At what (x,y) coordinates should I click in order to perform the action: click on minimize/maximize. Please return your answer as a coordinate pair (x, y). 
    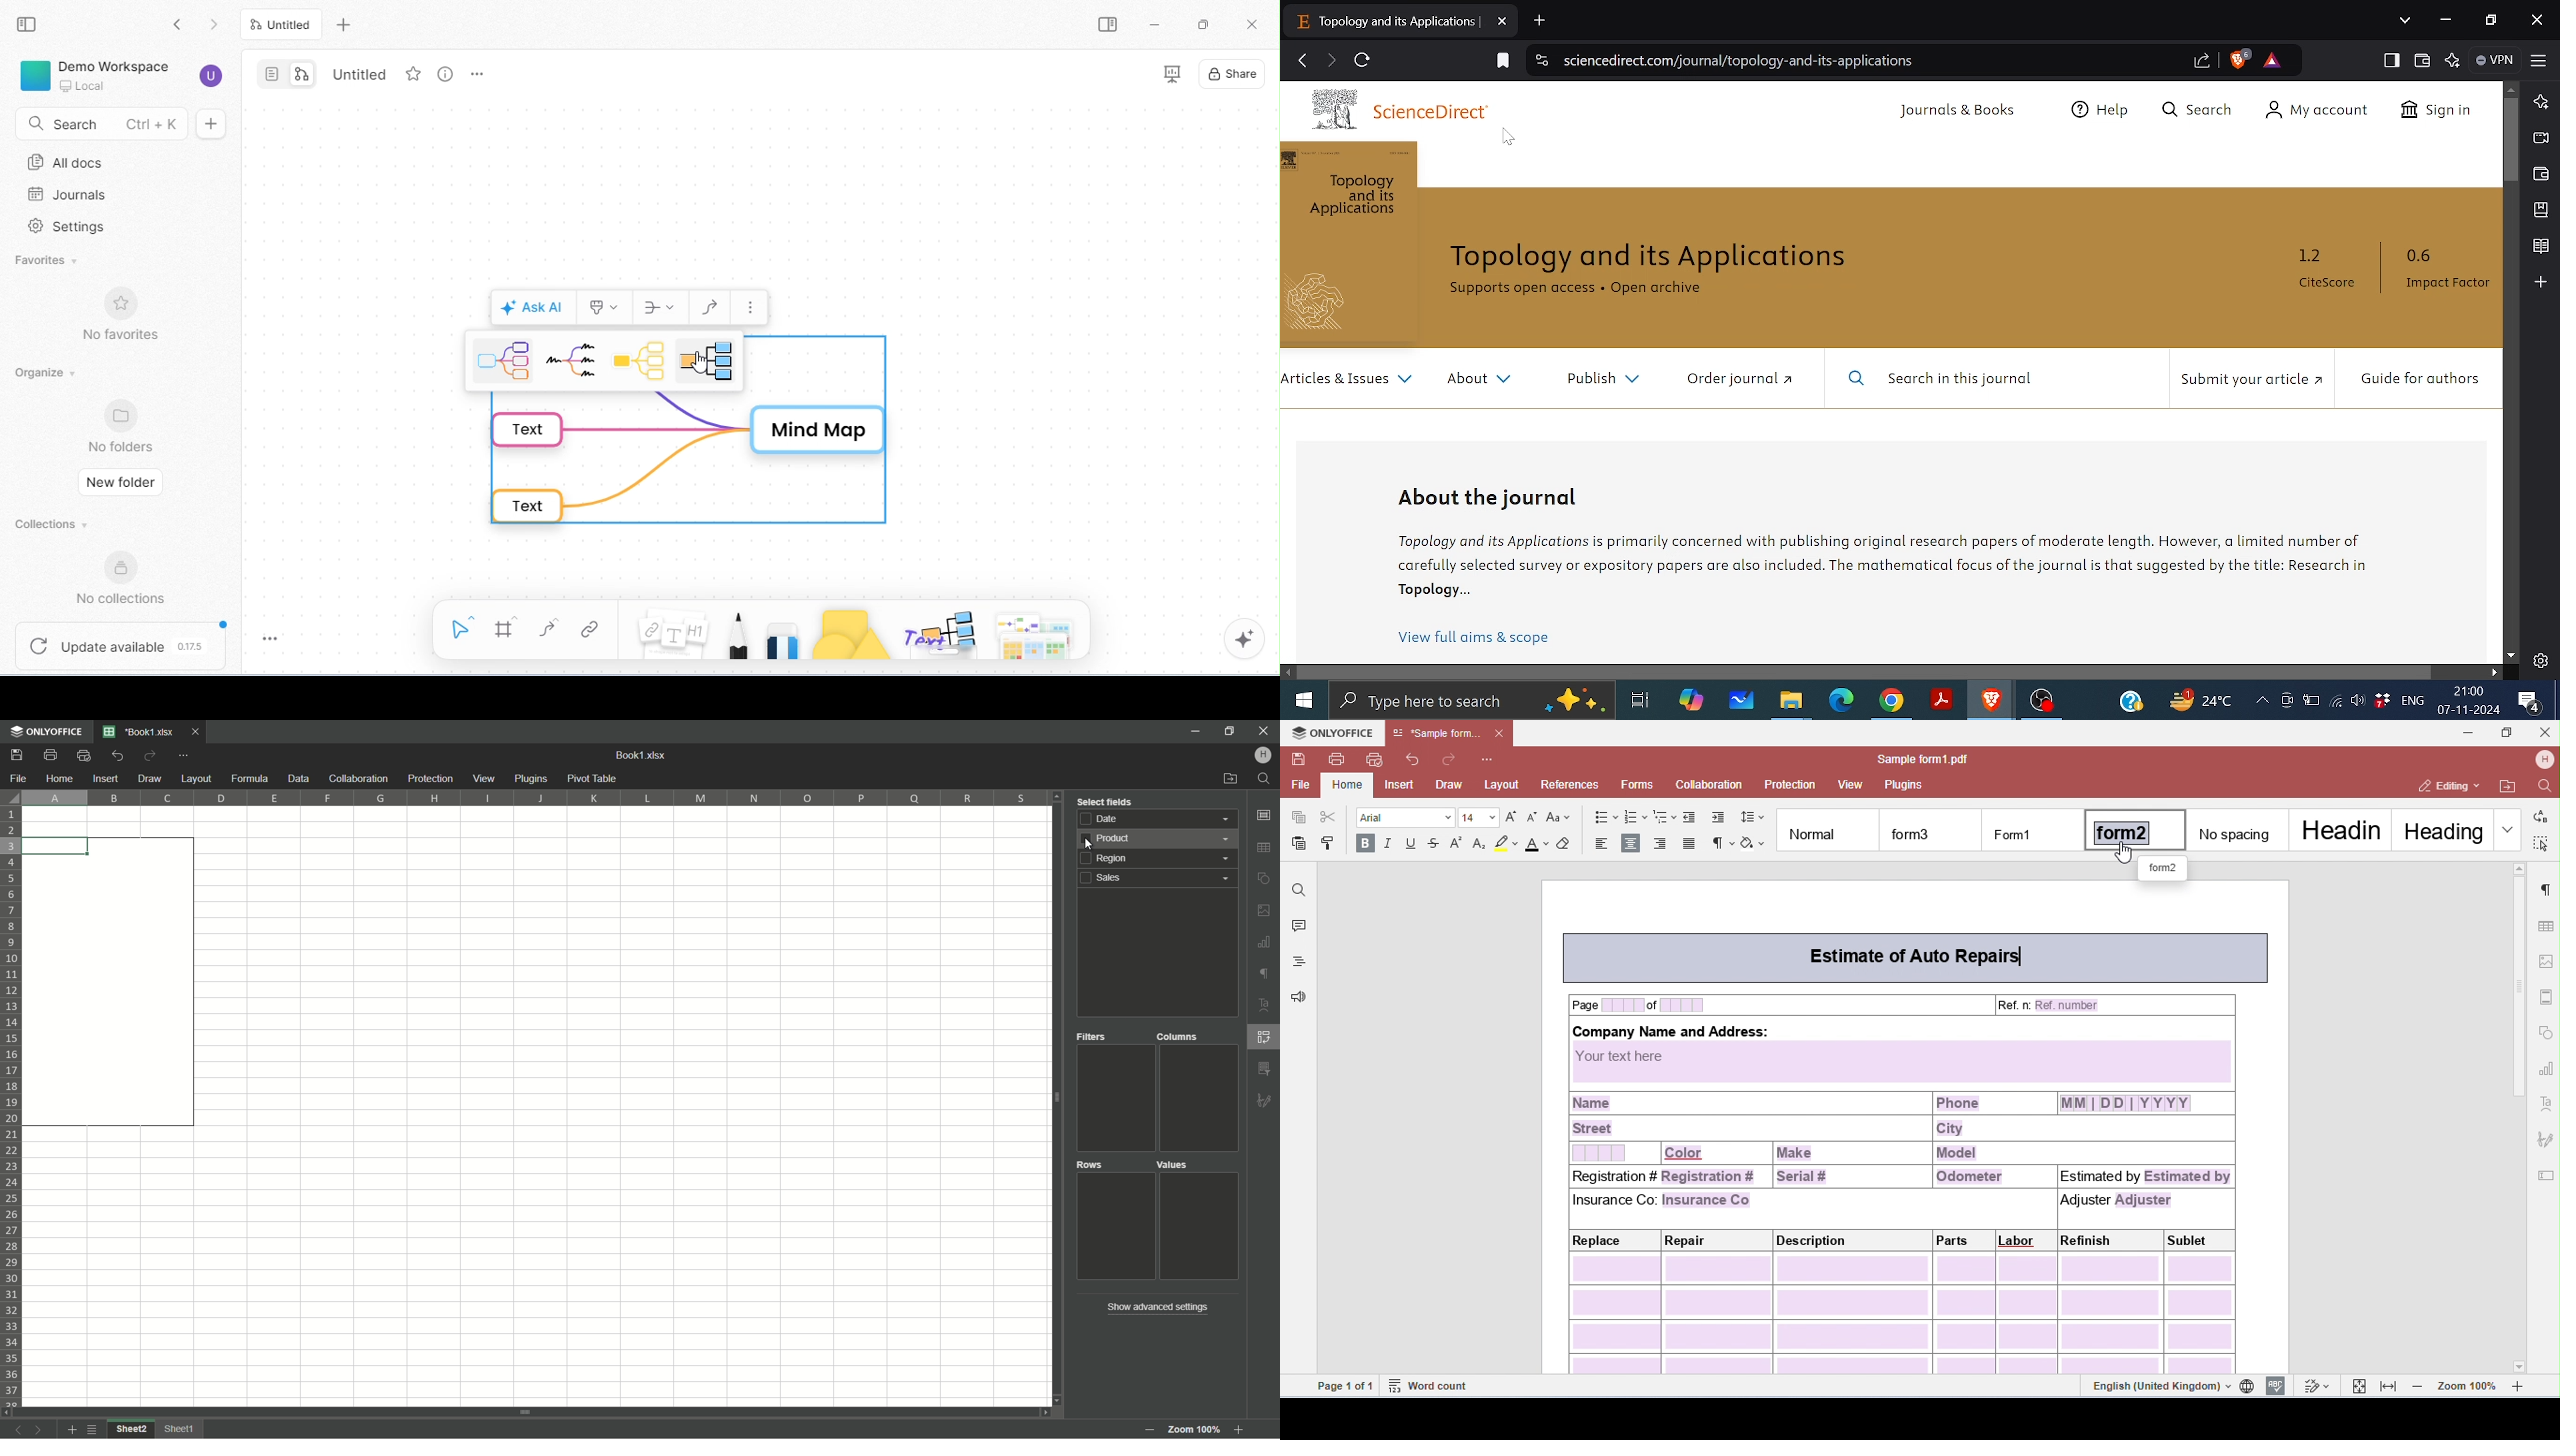
    Looking at the image, I should click on (1229, 731).